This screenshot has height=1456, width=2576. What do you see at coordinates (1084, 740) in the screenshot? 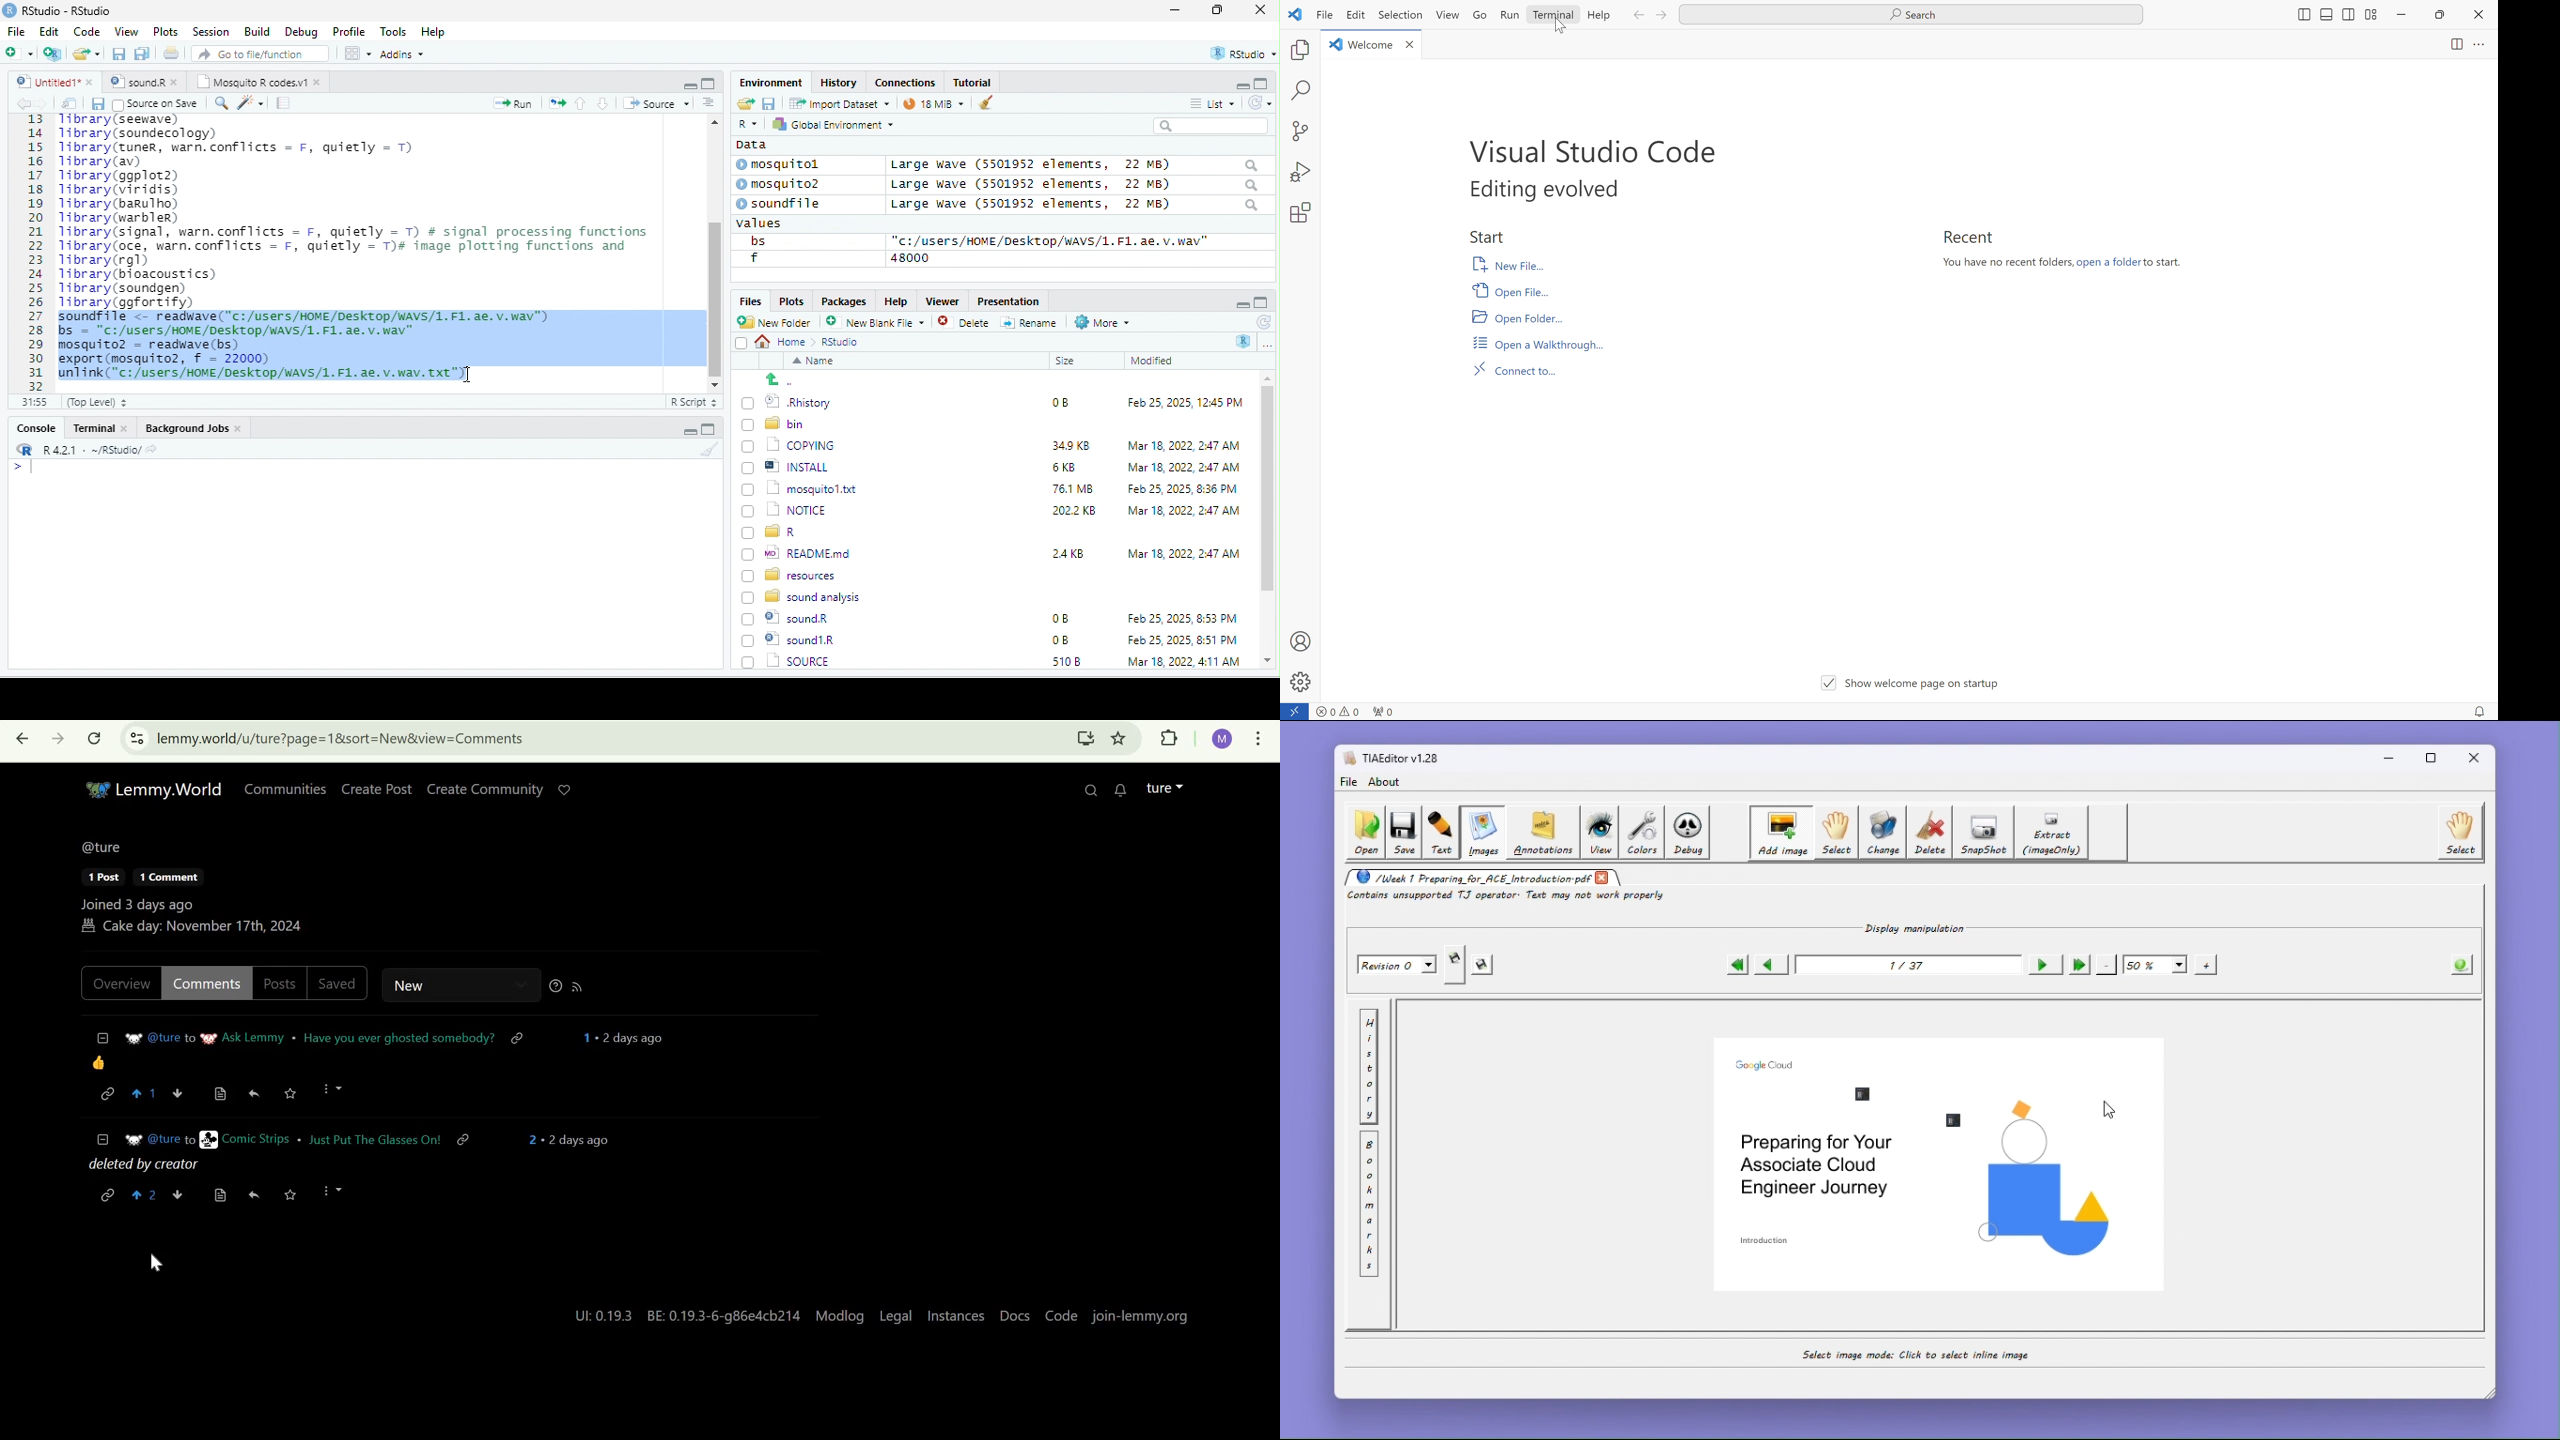
I see `install lemmy.world` at bounding box center [1084, 740].